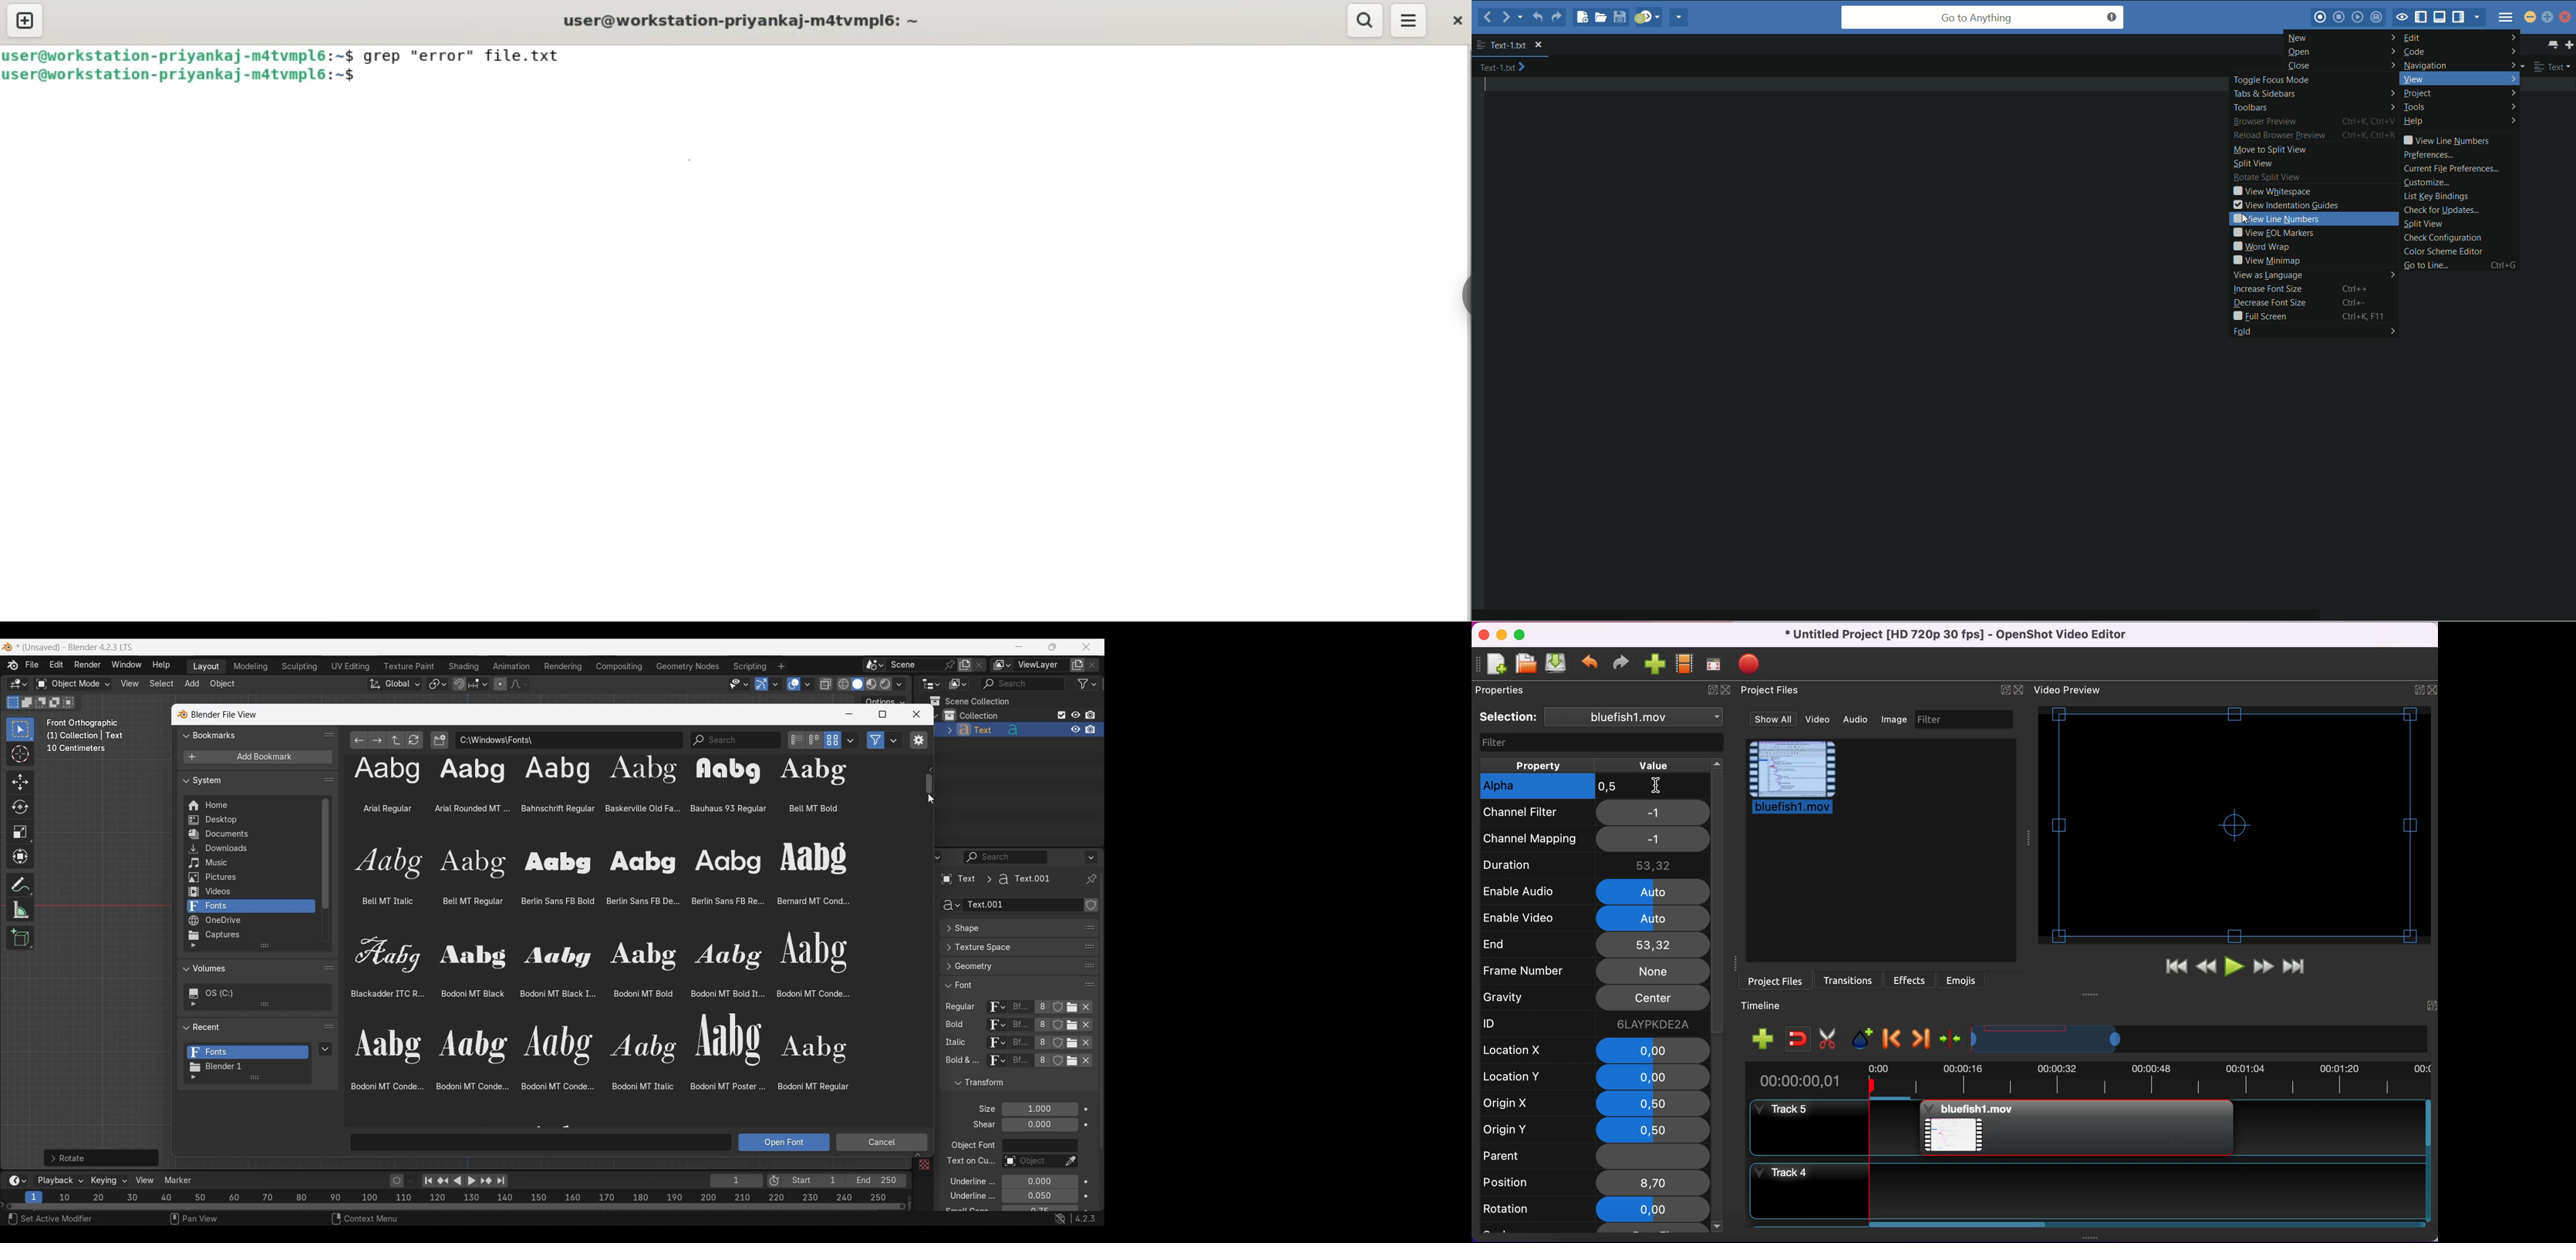 Image resolution: width=2576 pixels, height=1260 pixels. I want to click on Disable in renders, so click(1091, 715).